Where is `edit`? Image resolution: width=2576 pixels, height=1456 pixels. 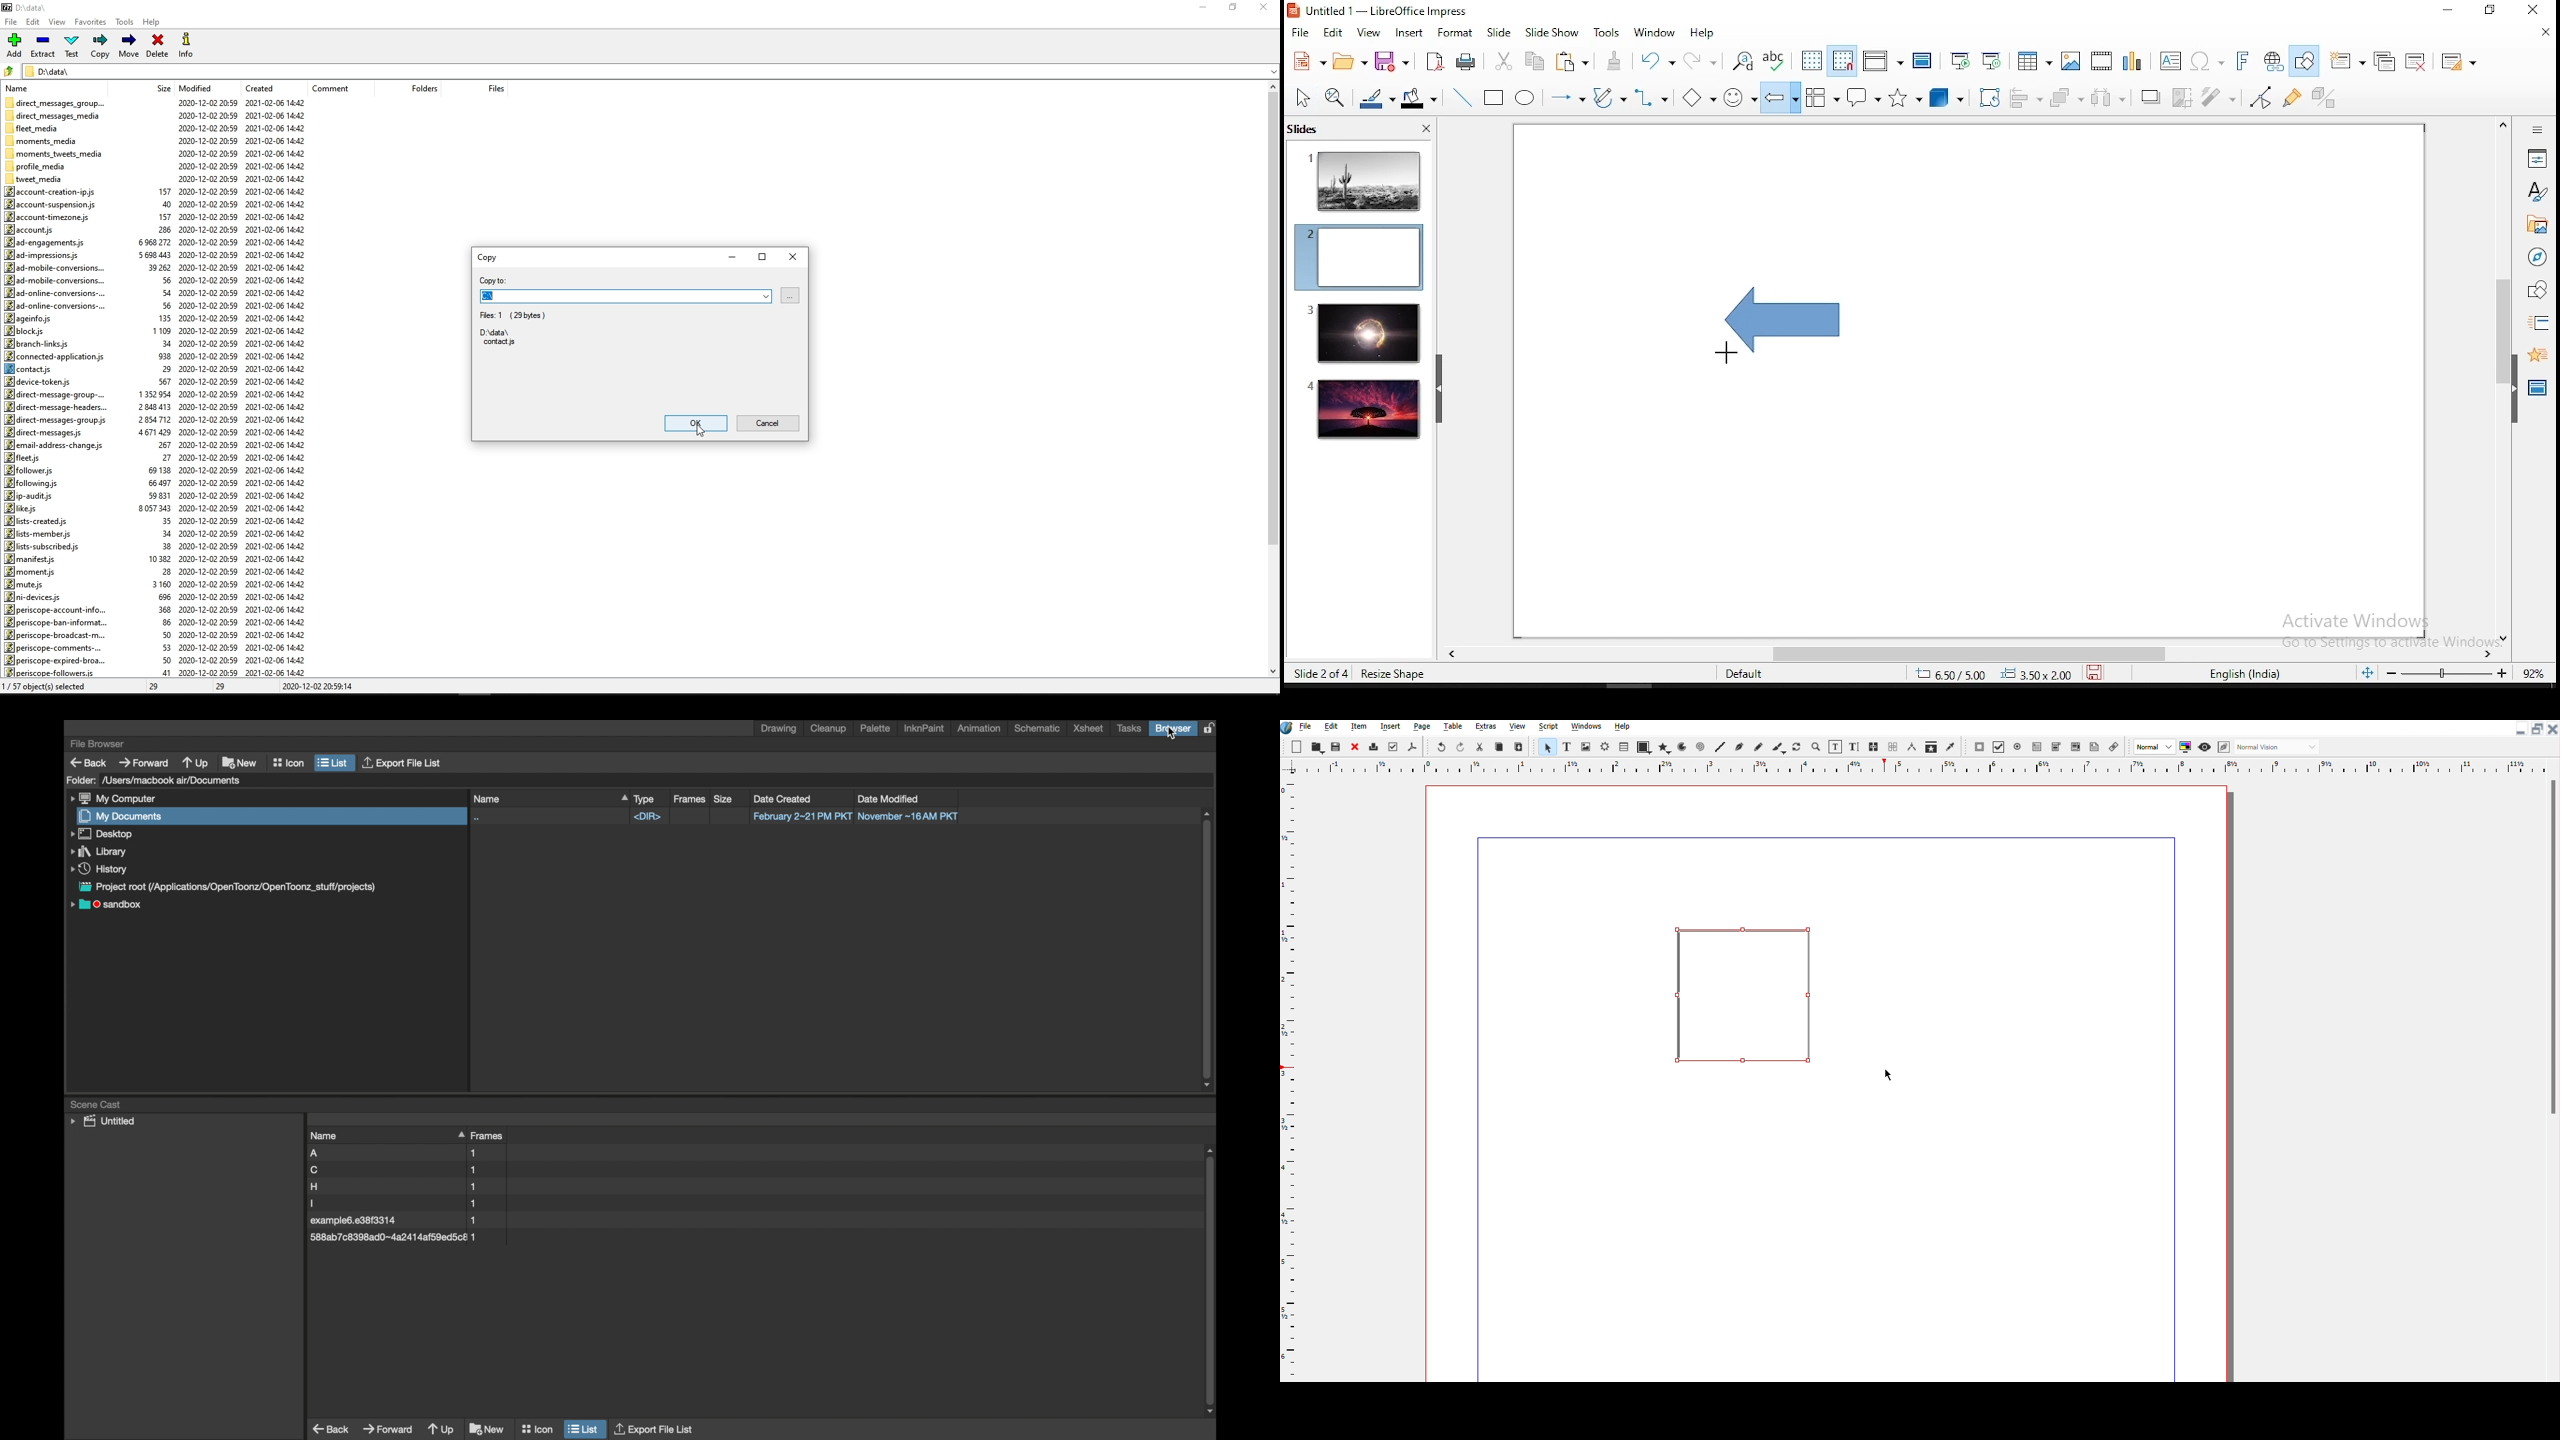
edit is located at coordinates (1333, 33).